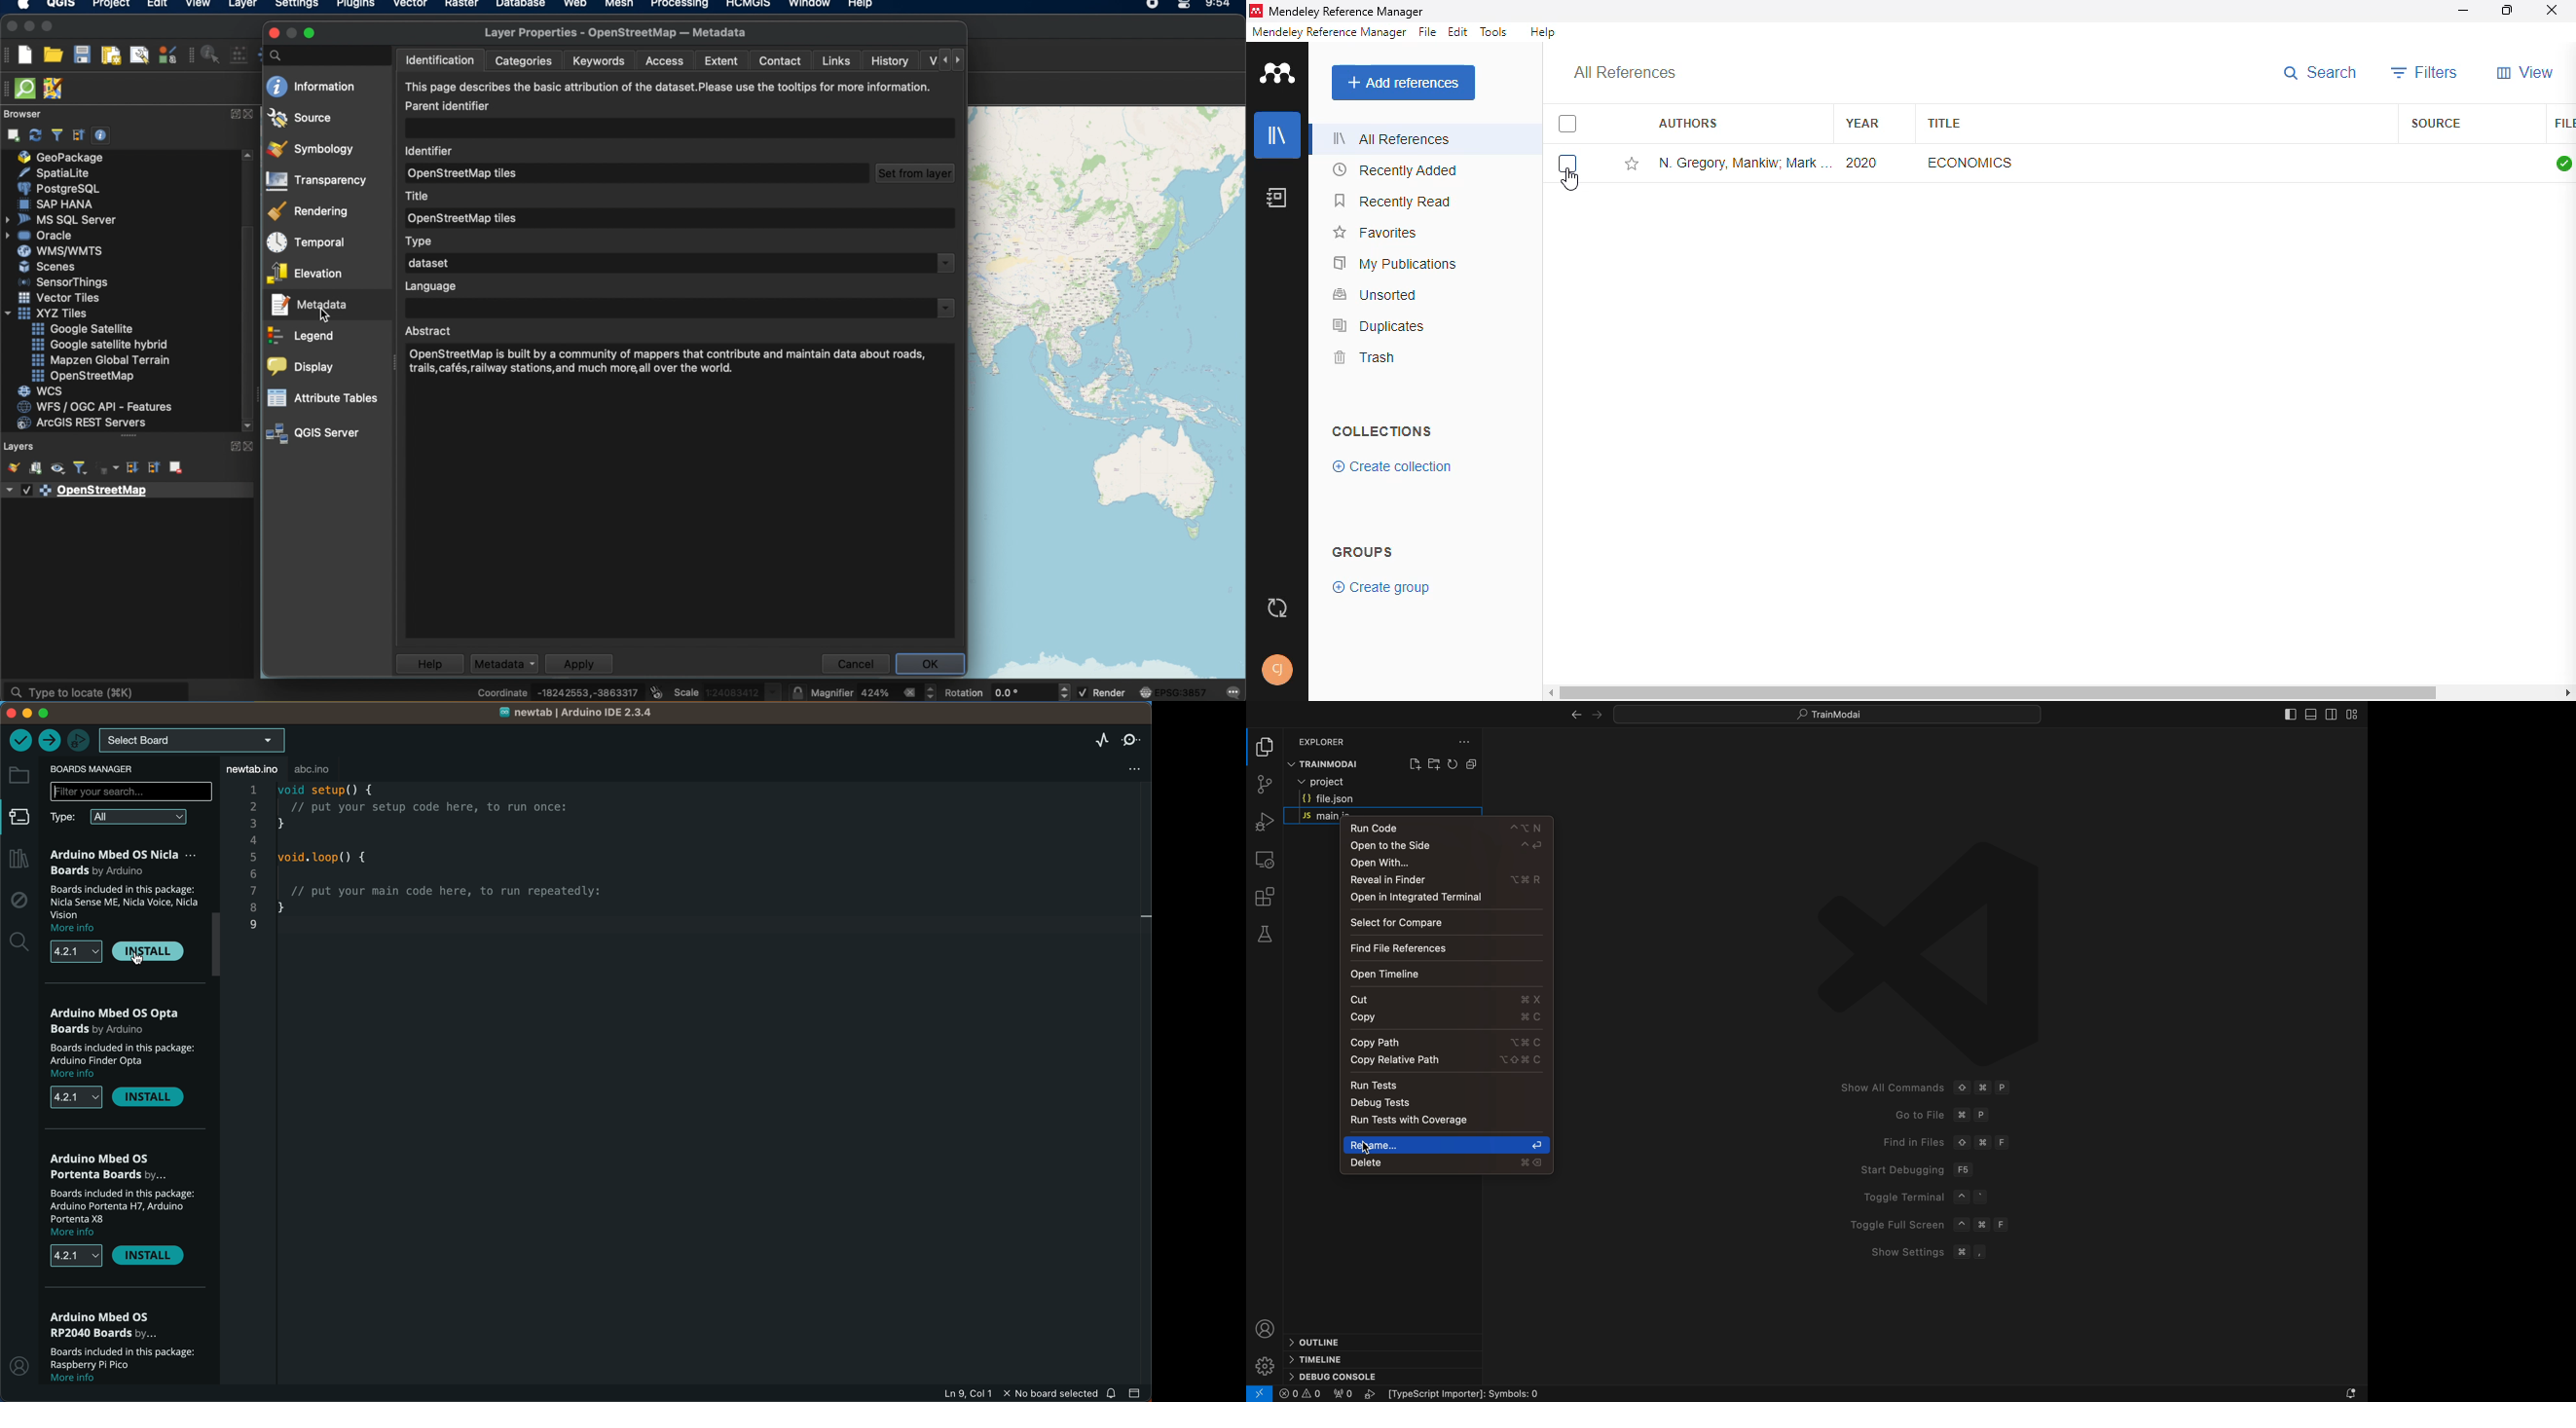  Describe the element at coordinates (1567, 165) in the screenshot. I see `select` at that location.